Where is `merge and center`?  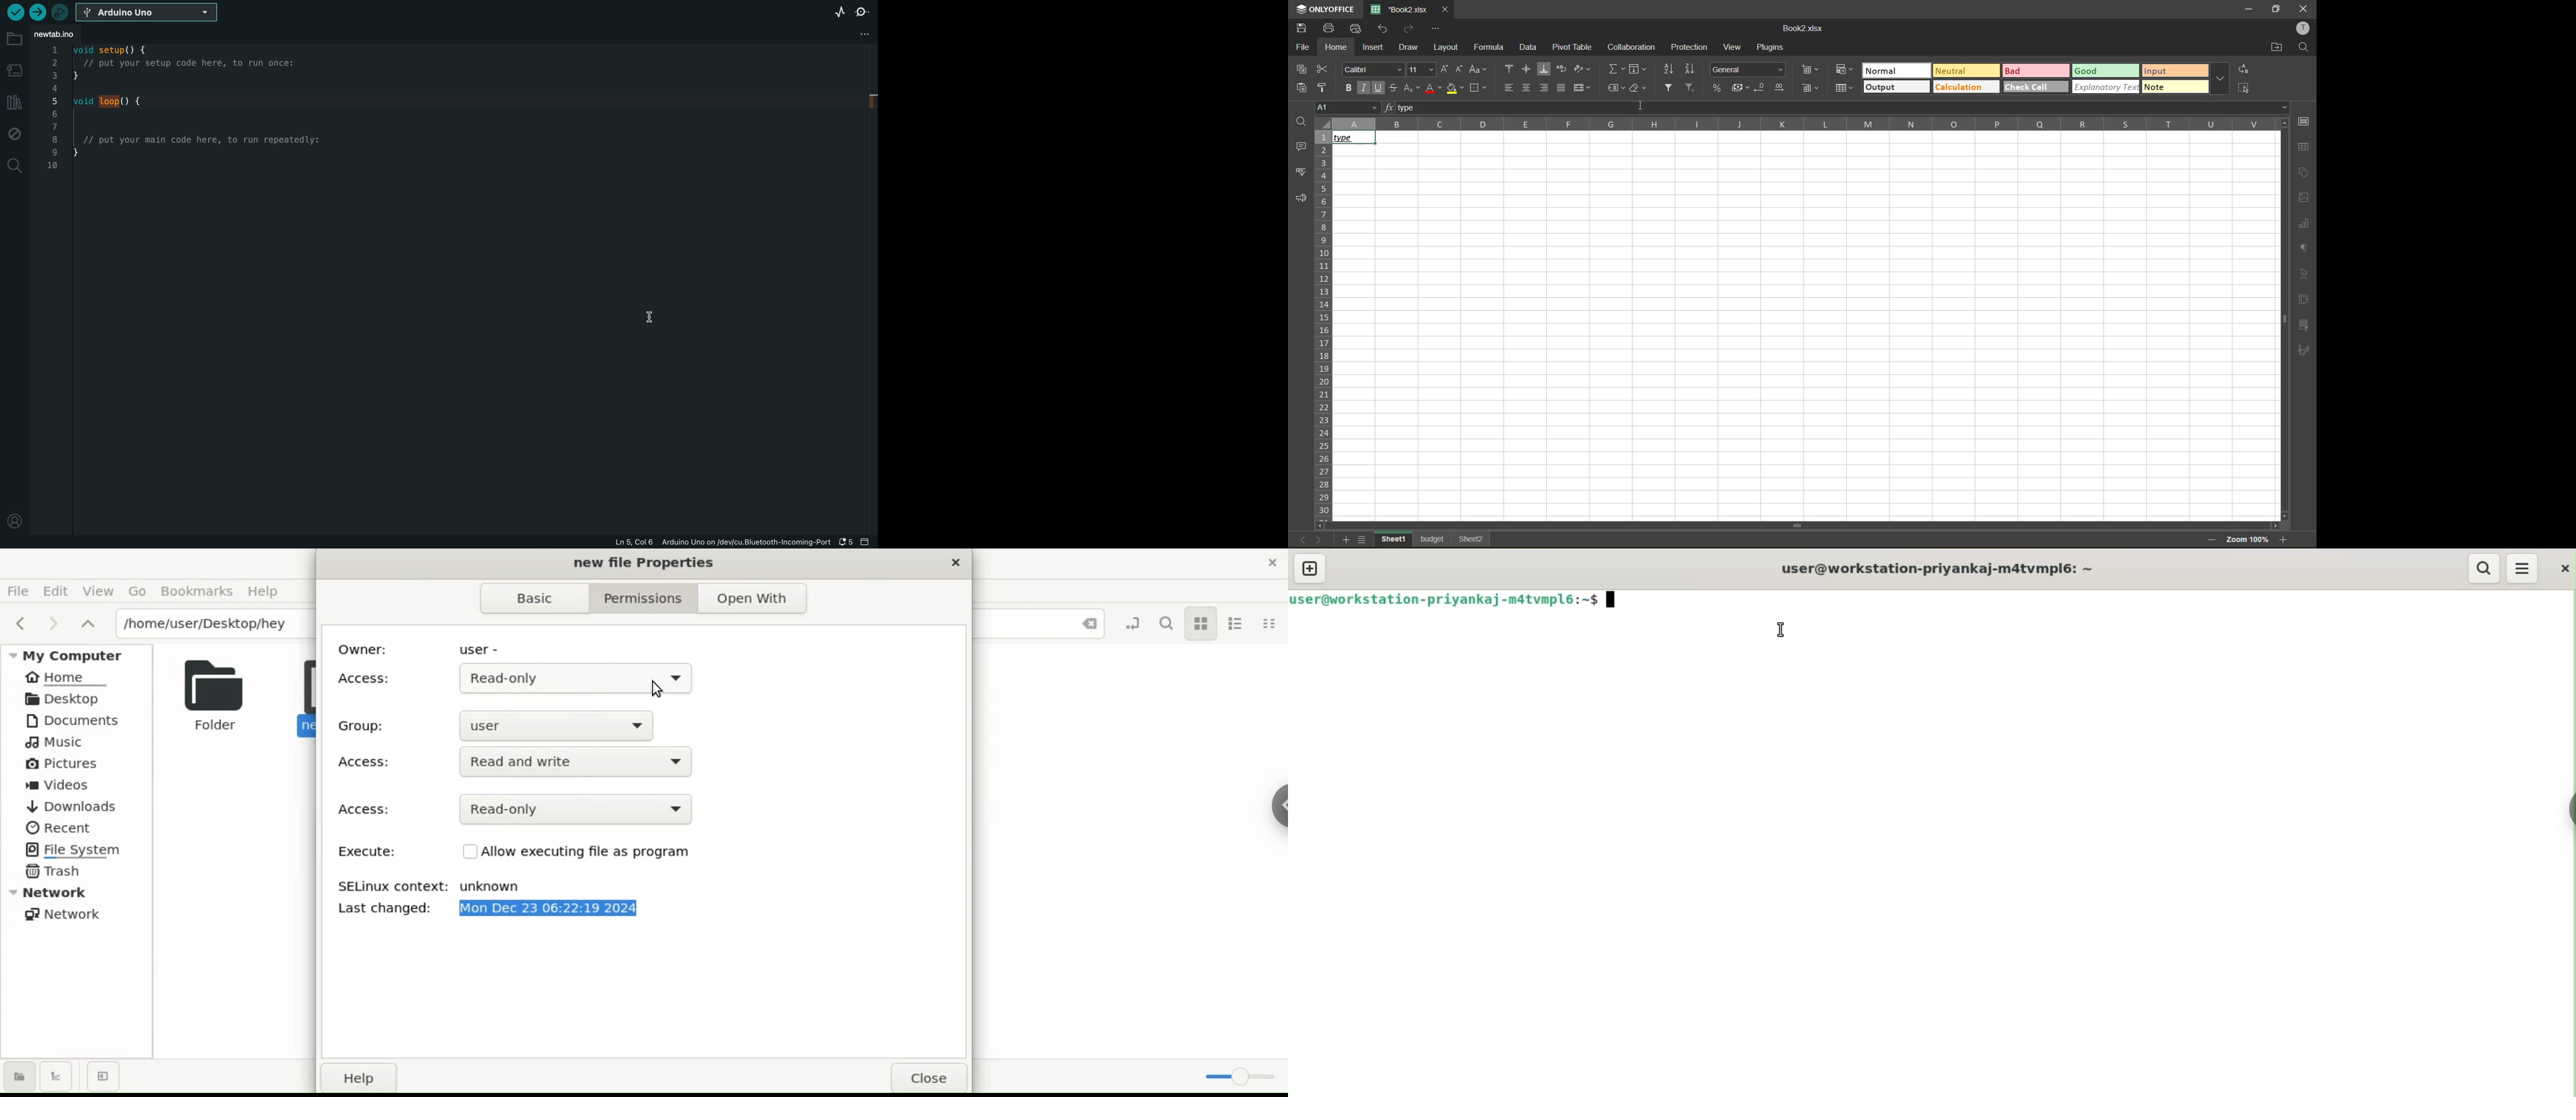
merge and center is located at coordinates (1583, 88).